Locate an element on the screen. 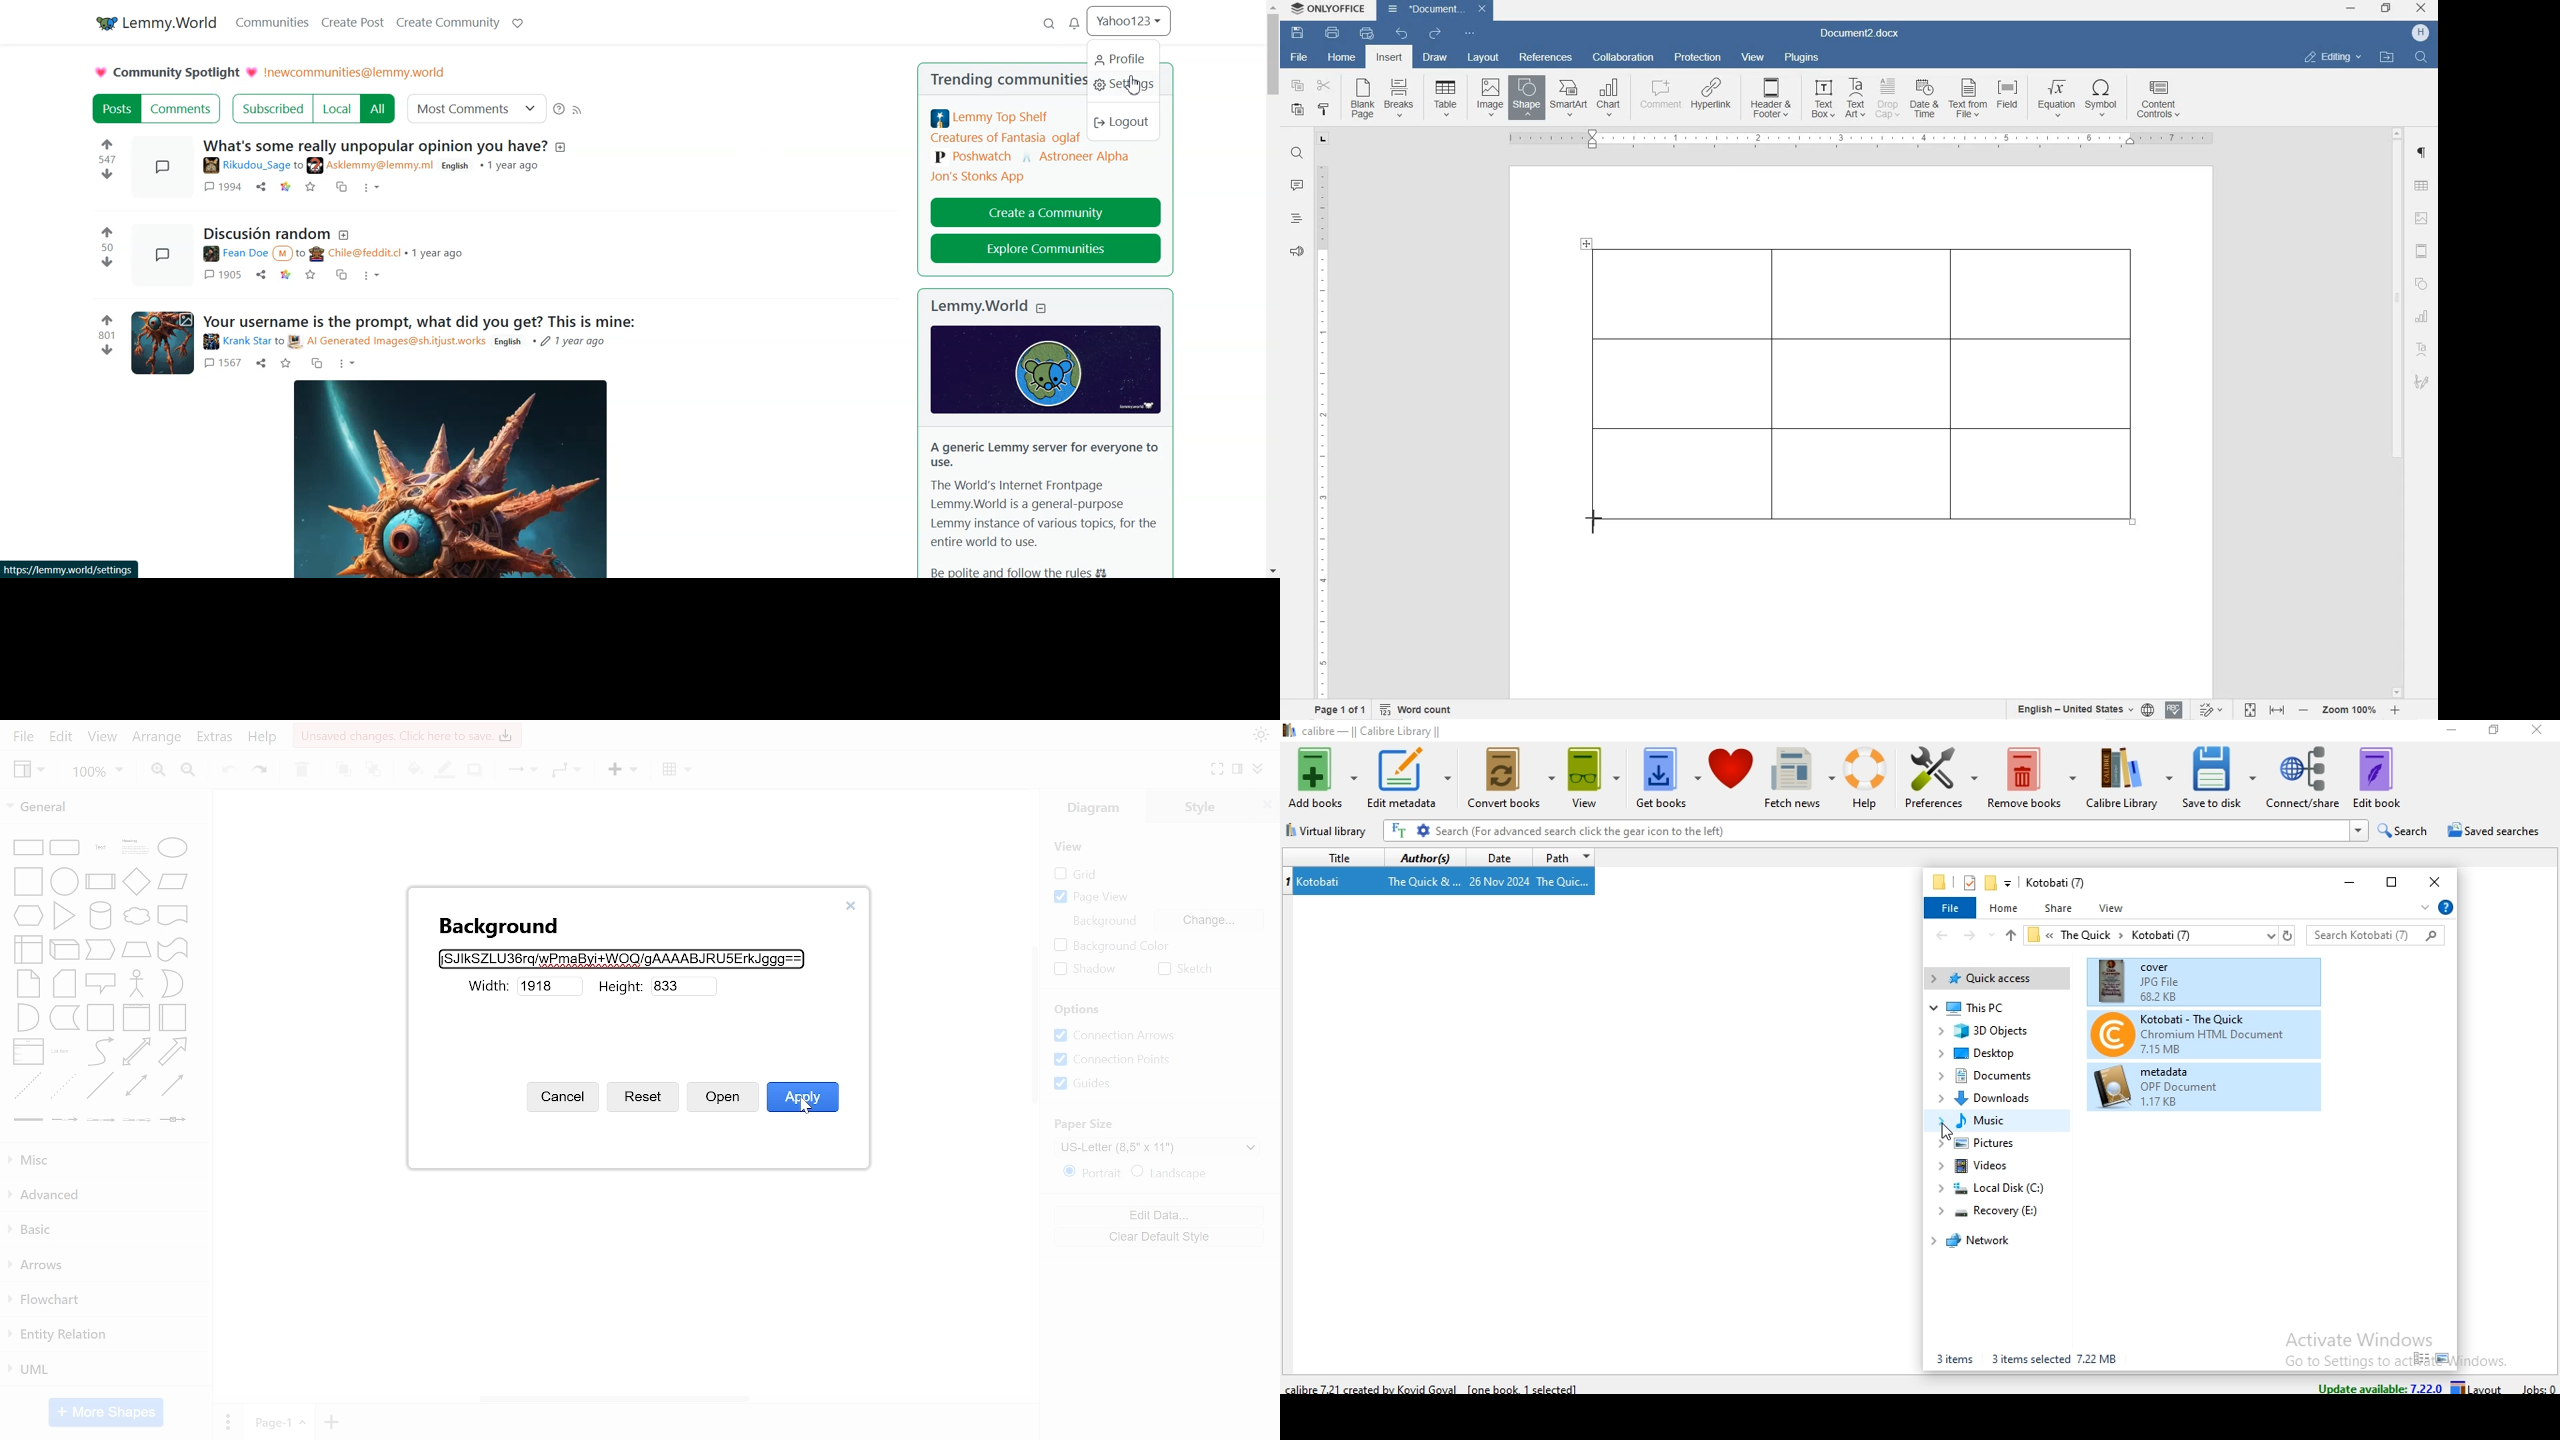  cross post is located at coordinates (343, 276).